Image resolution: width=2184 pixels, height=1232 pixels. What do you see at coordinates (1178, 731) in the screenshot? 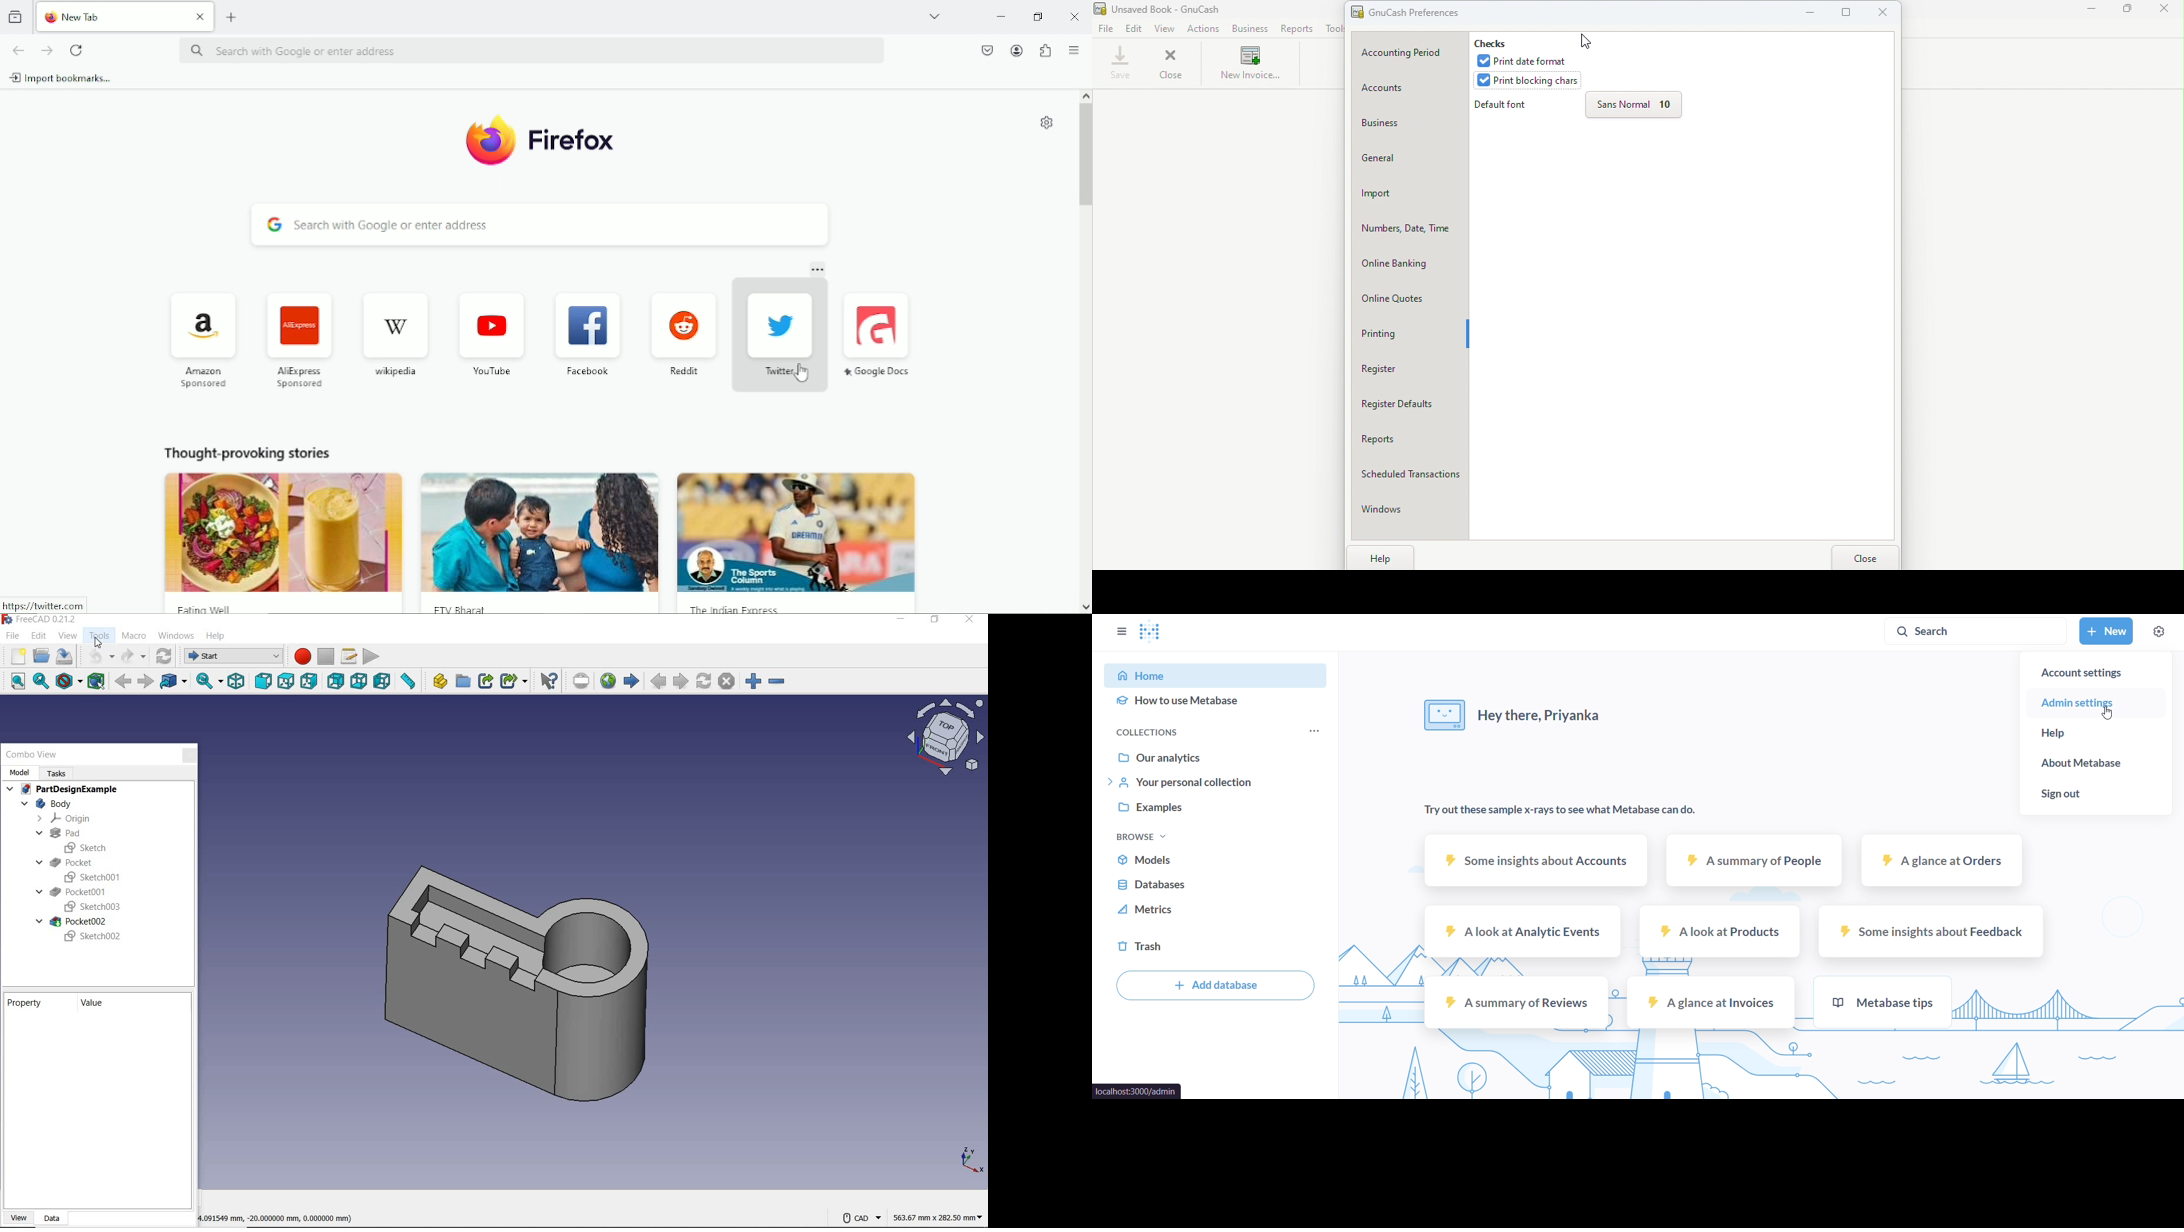
I see `collections` at bounding box center [1178, 731].